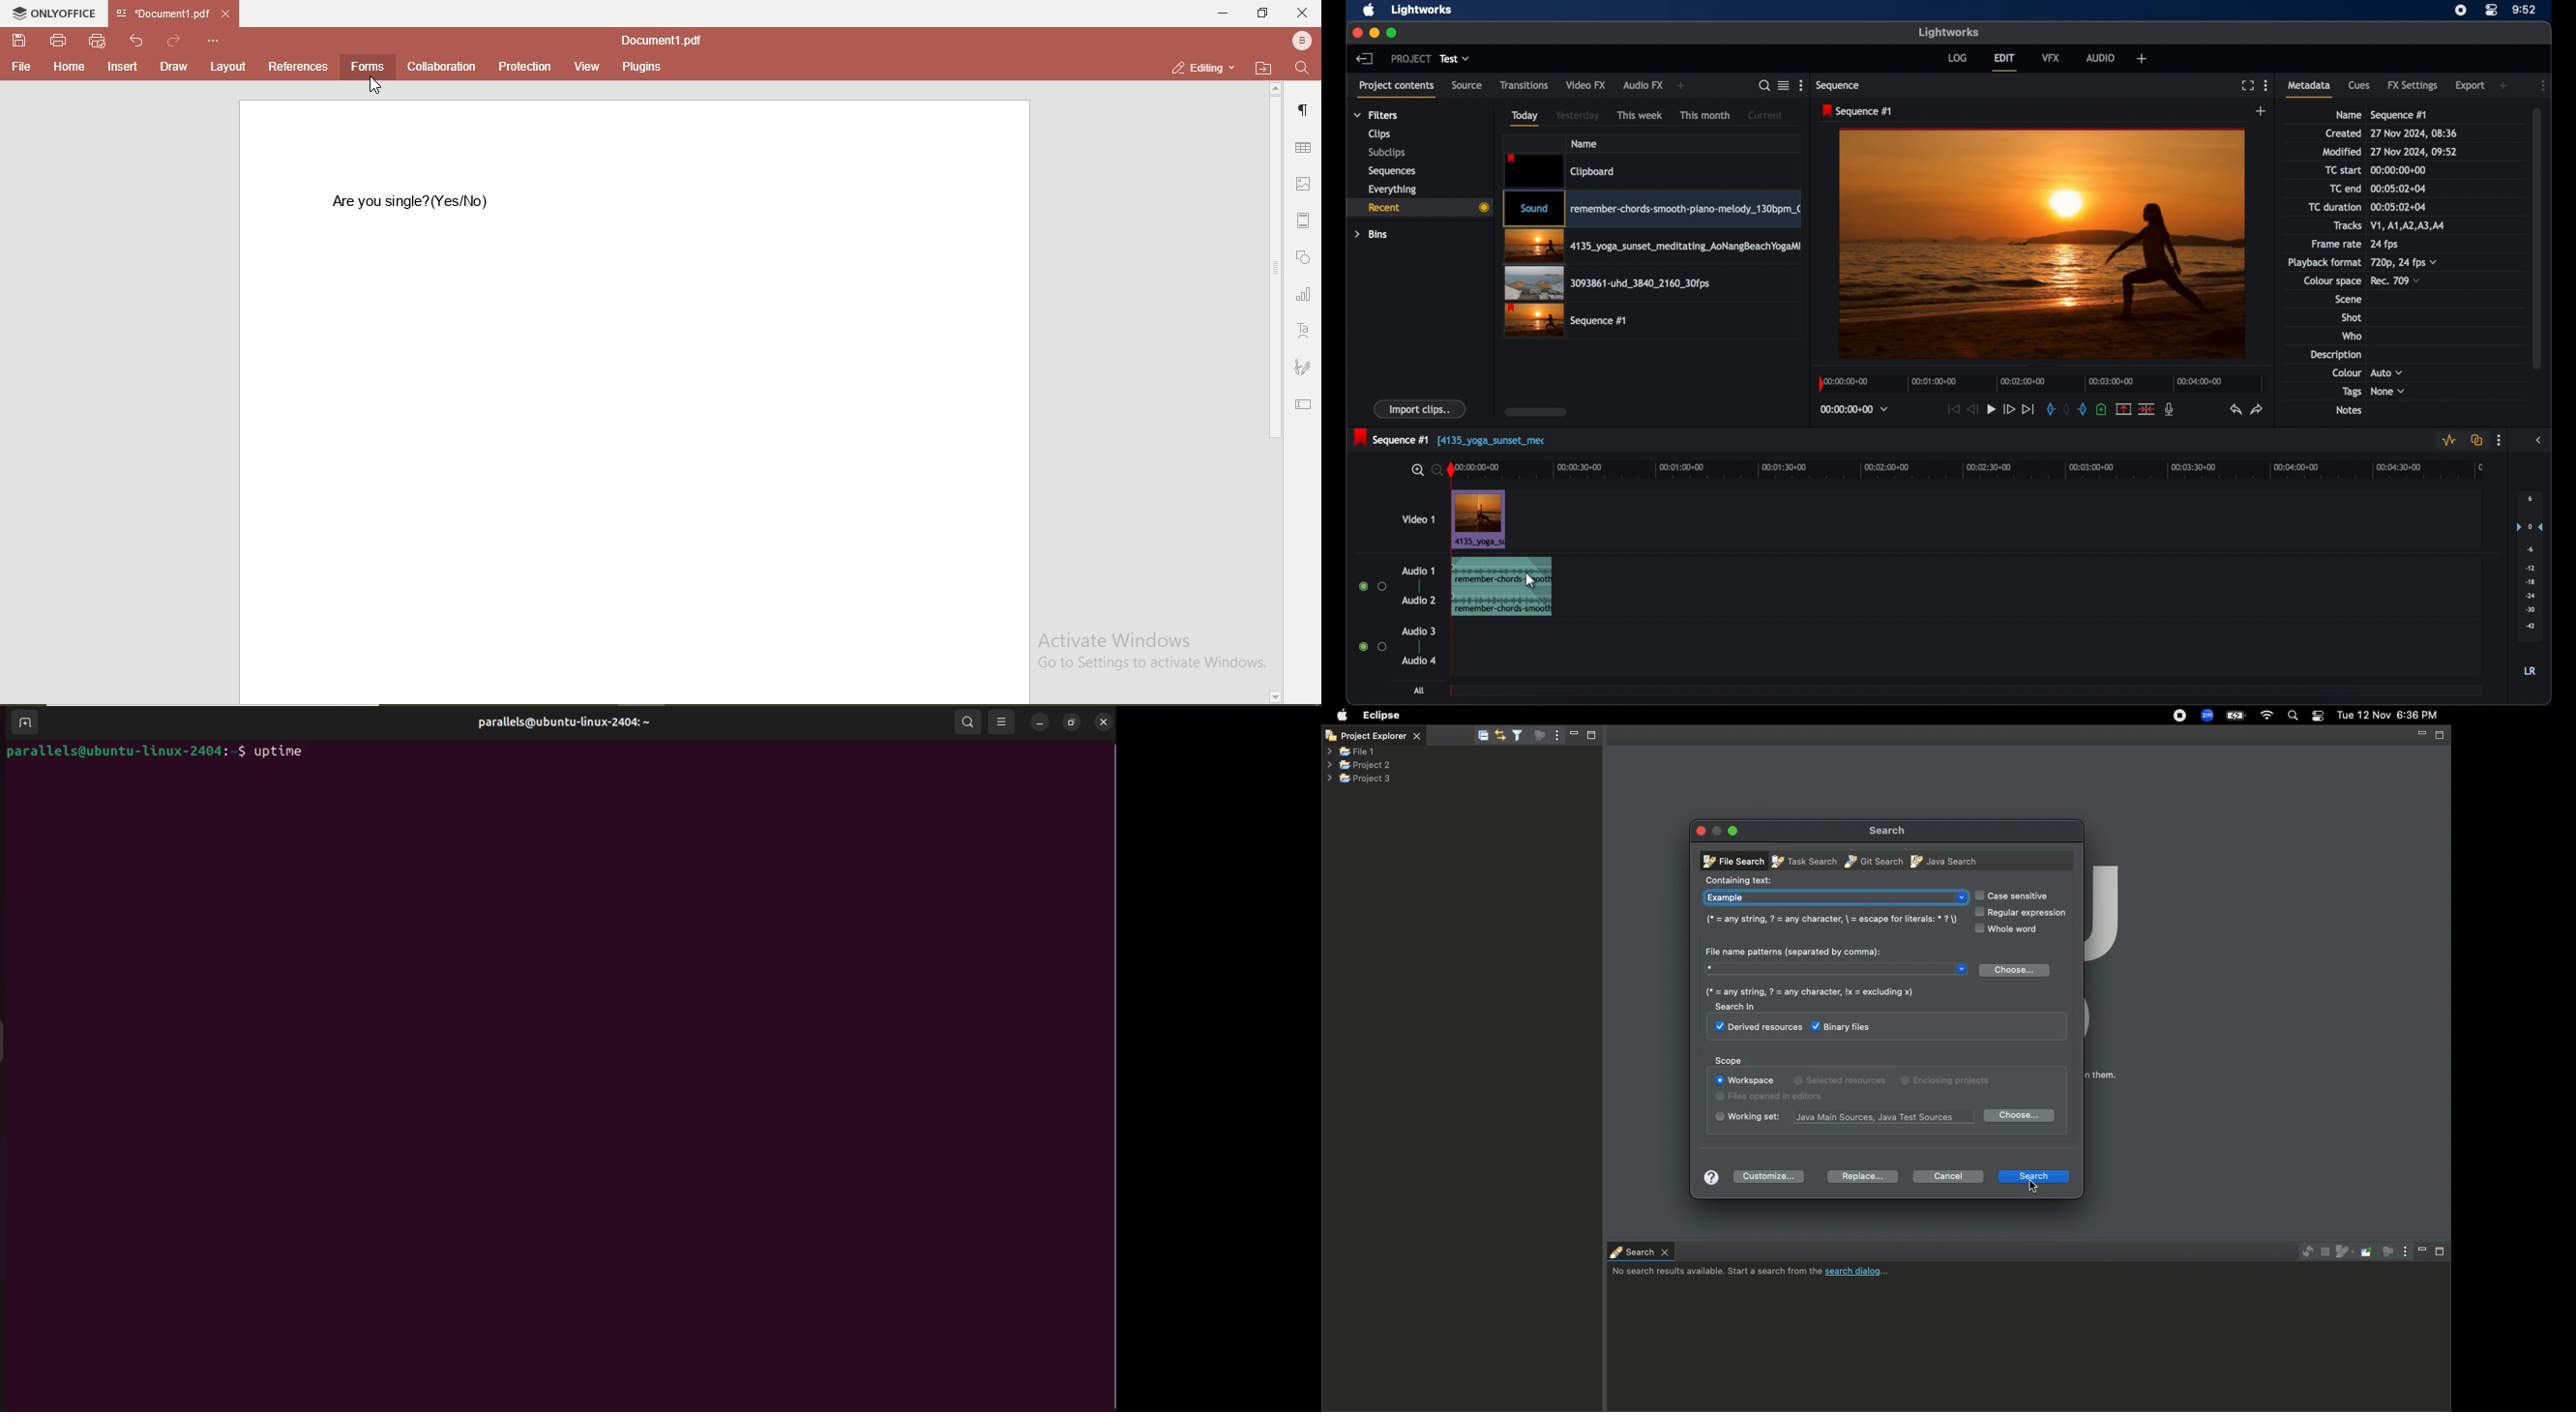 The width and height of the screenshot is (2576, 1428). Describe the element at coordinates (1418, 571) in the screenshot. I see `audio 1` at that location.